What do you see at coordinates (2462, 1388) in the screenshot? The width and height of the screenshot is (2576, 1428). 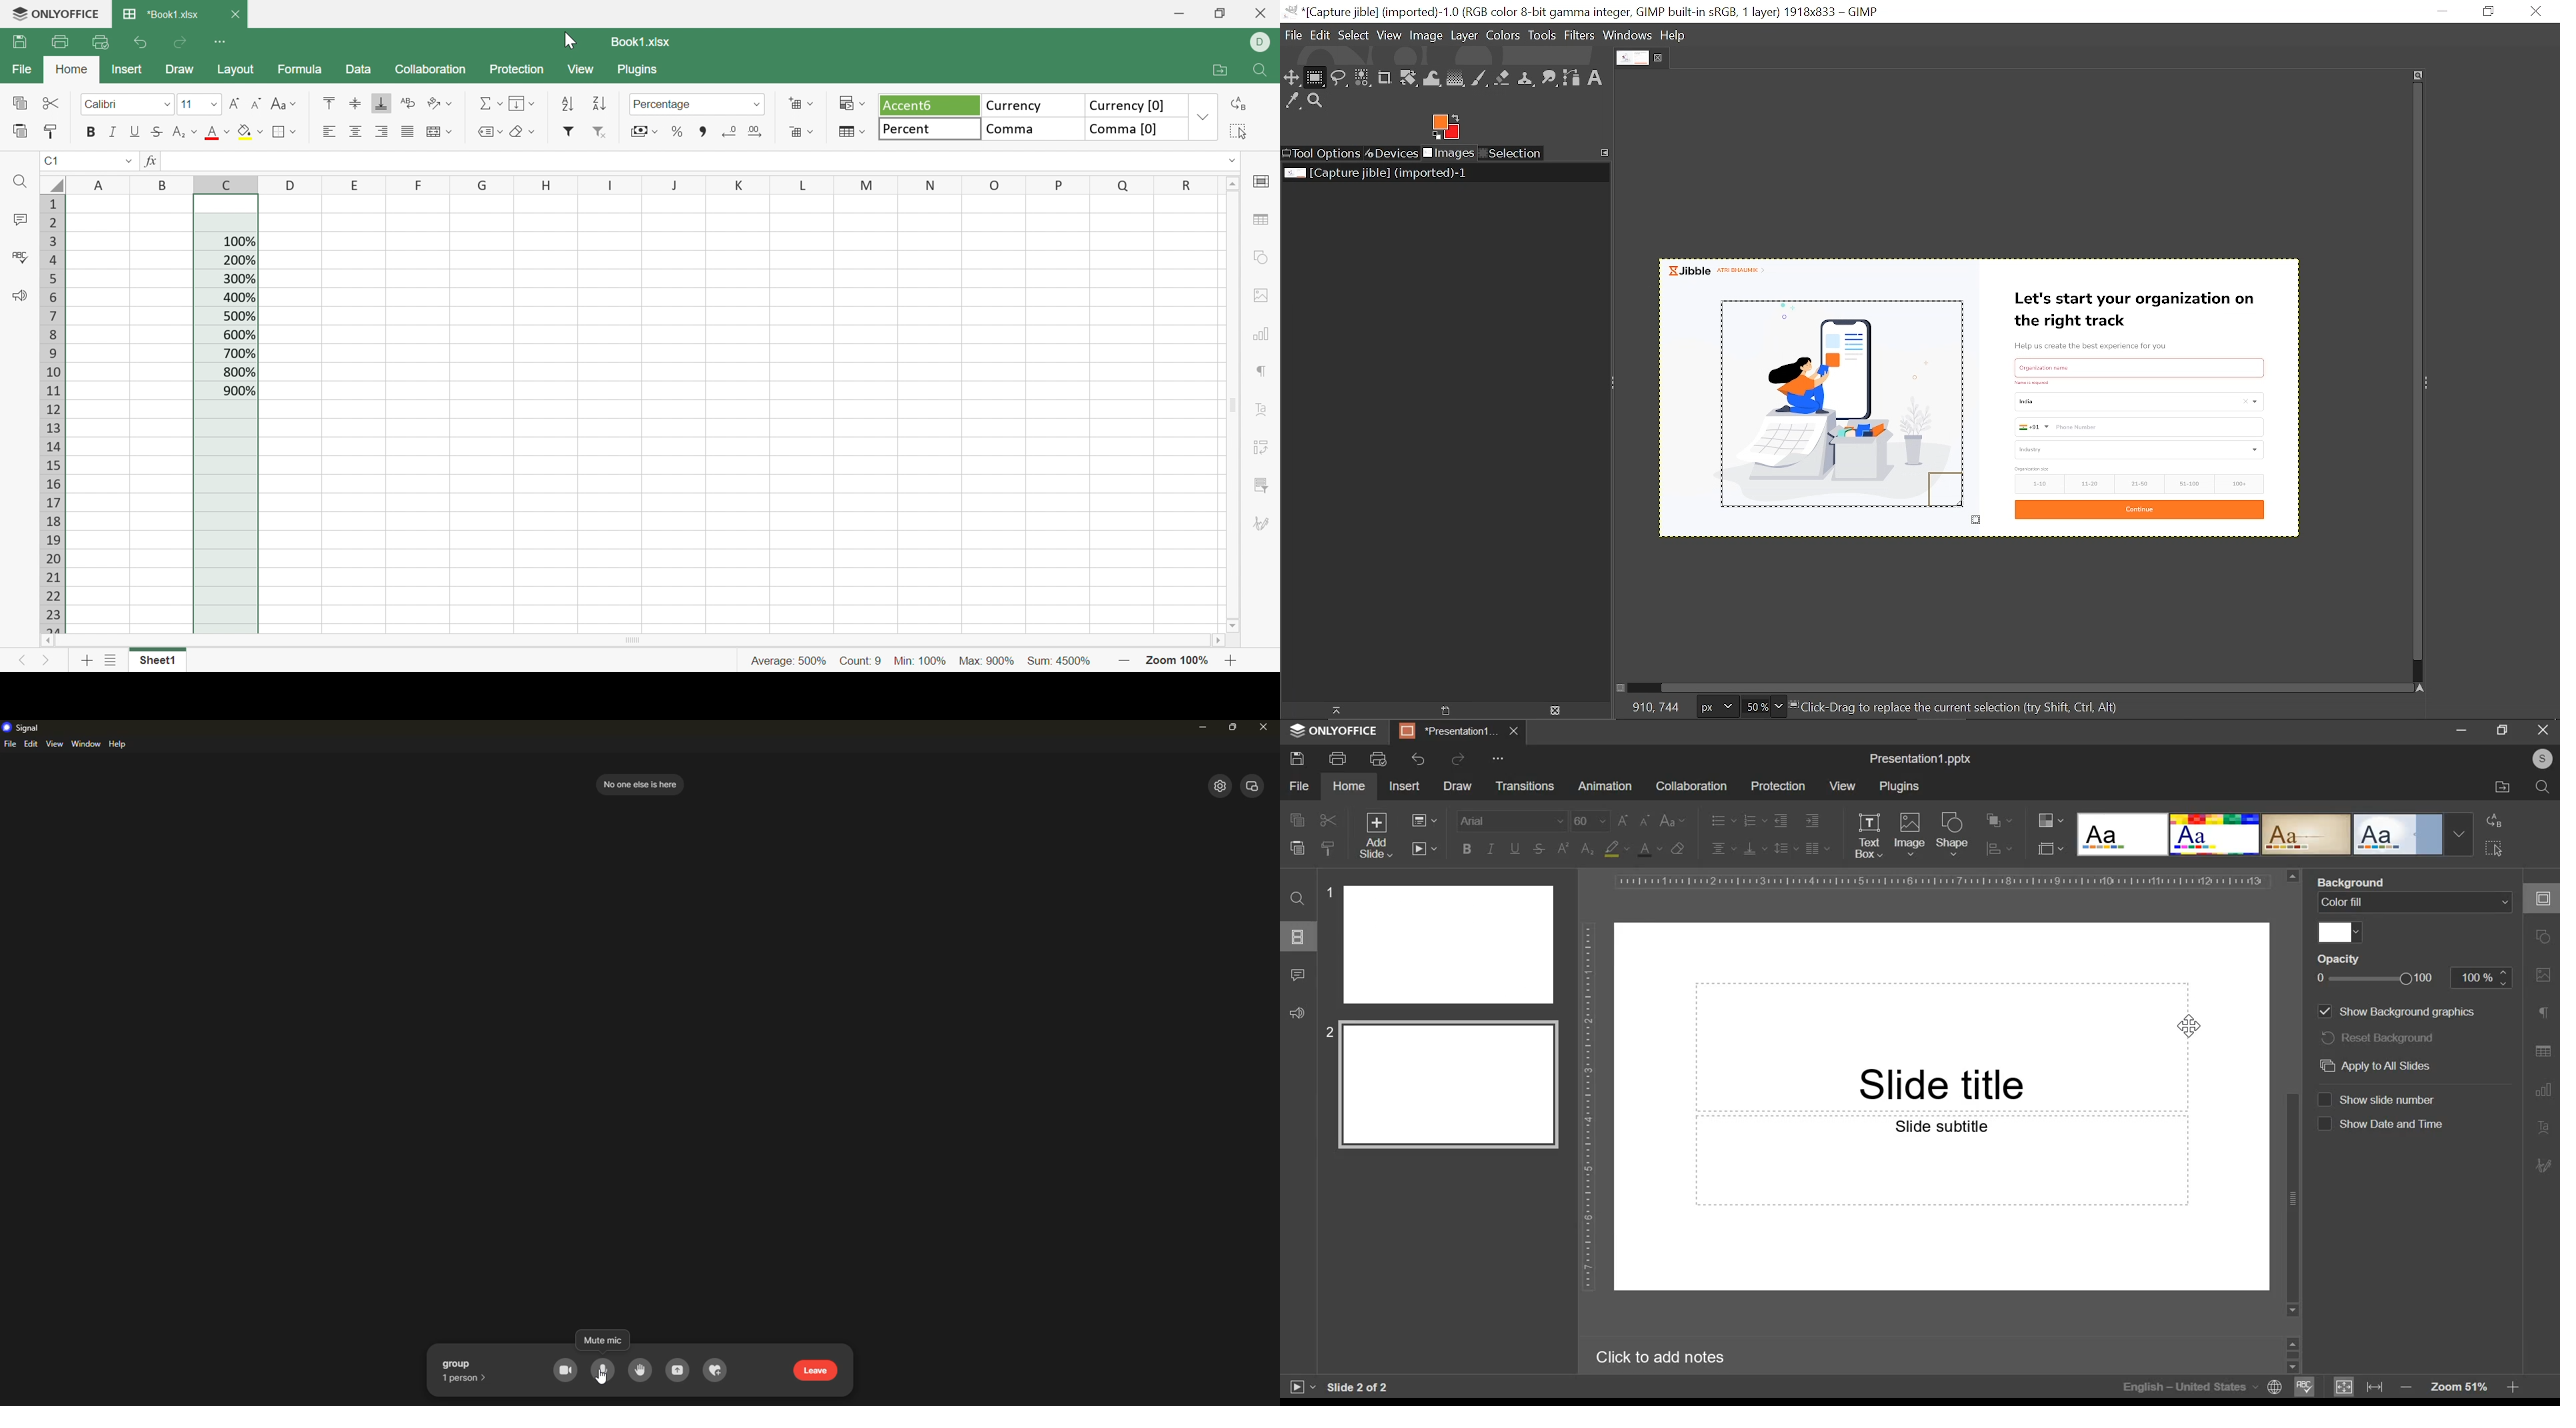 I see `zoom level` at bounding box center [2462, 1388].